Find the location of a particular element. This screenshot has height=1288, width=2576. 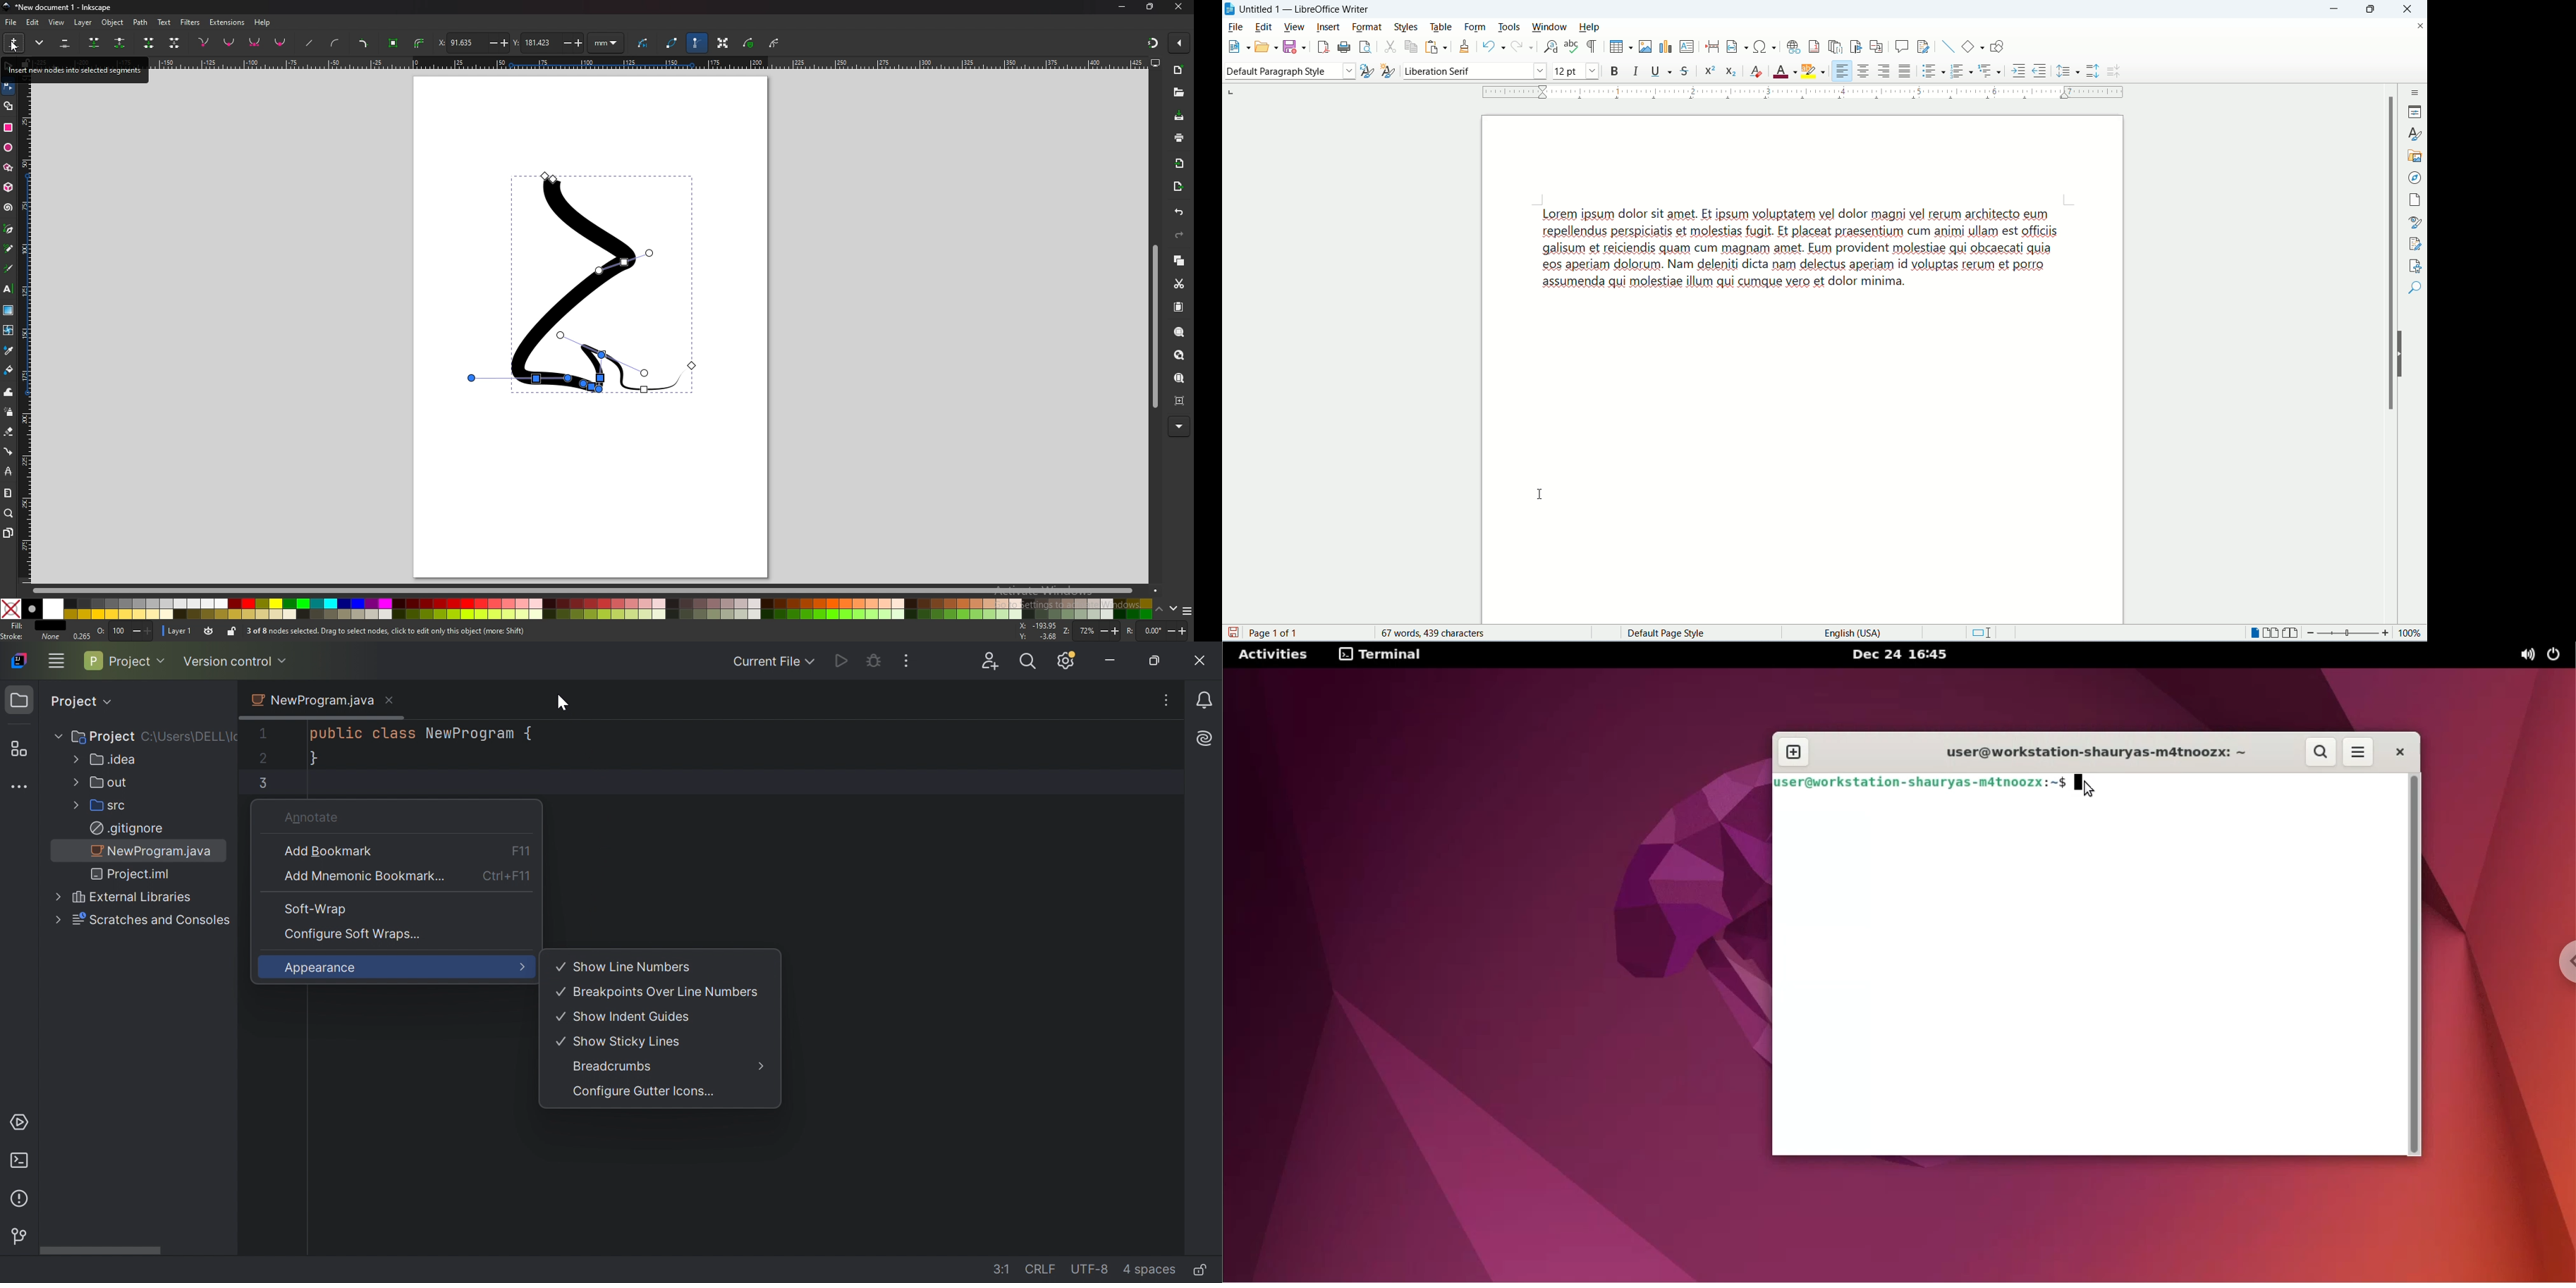

page is located at coordinates (1803, 365).